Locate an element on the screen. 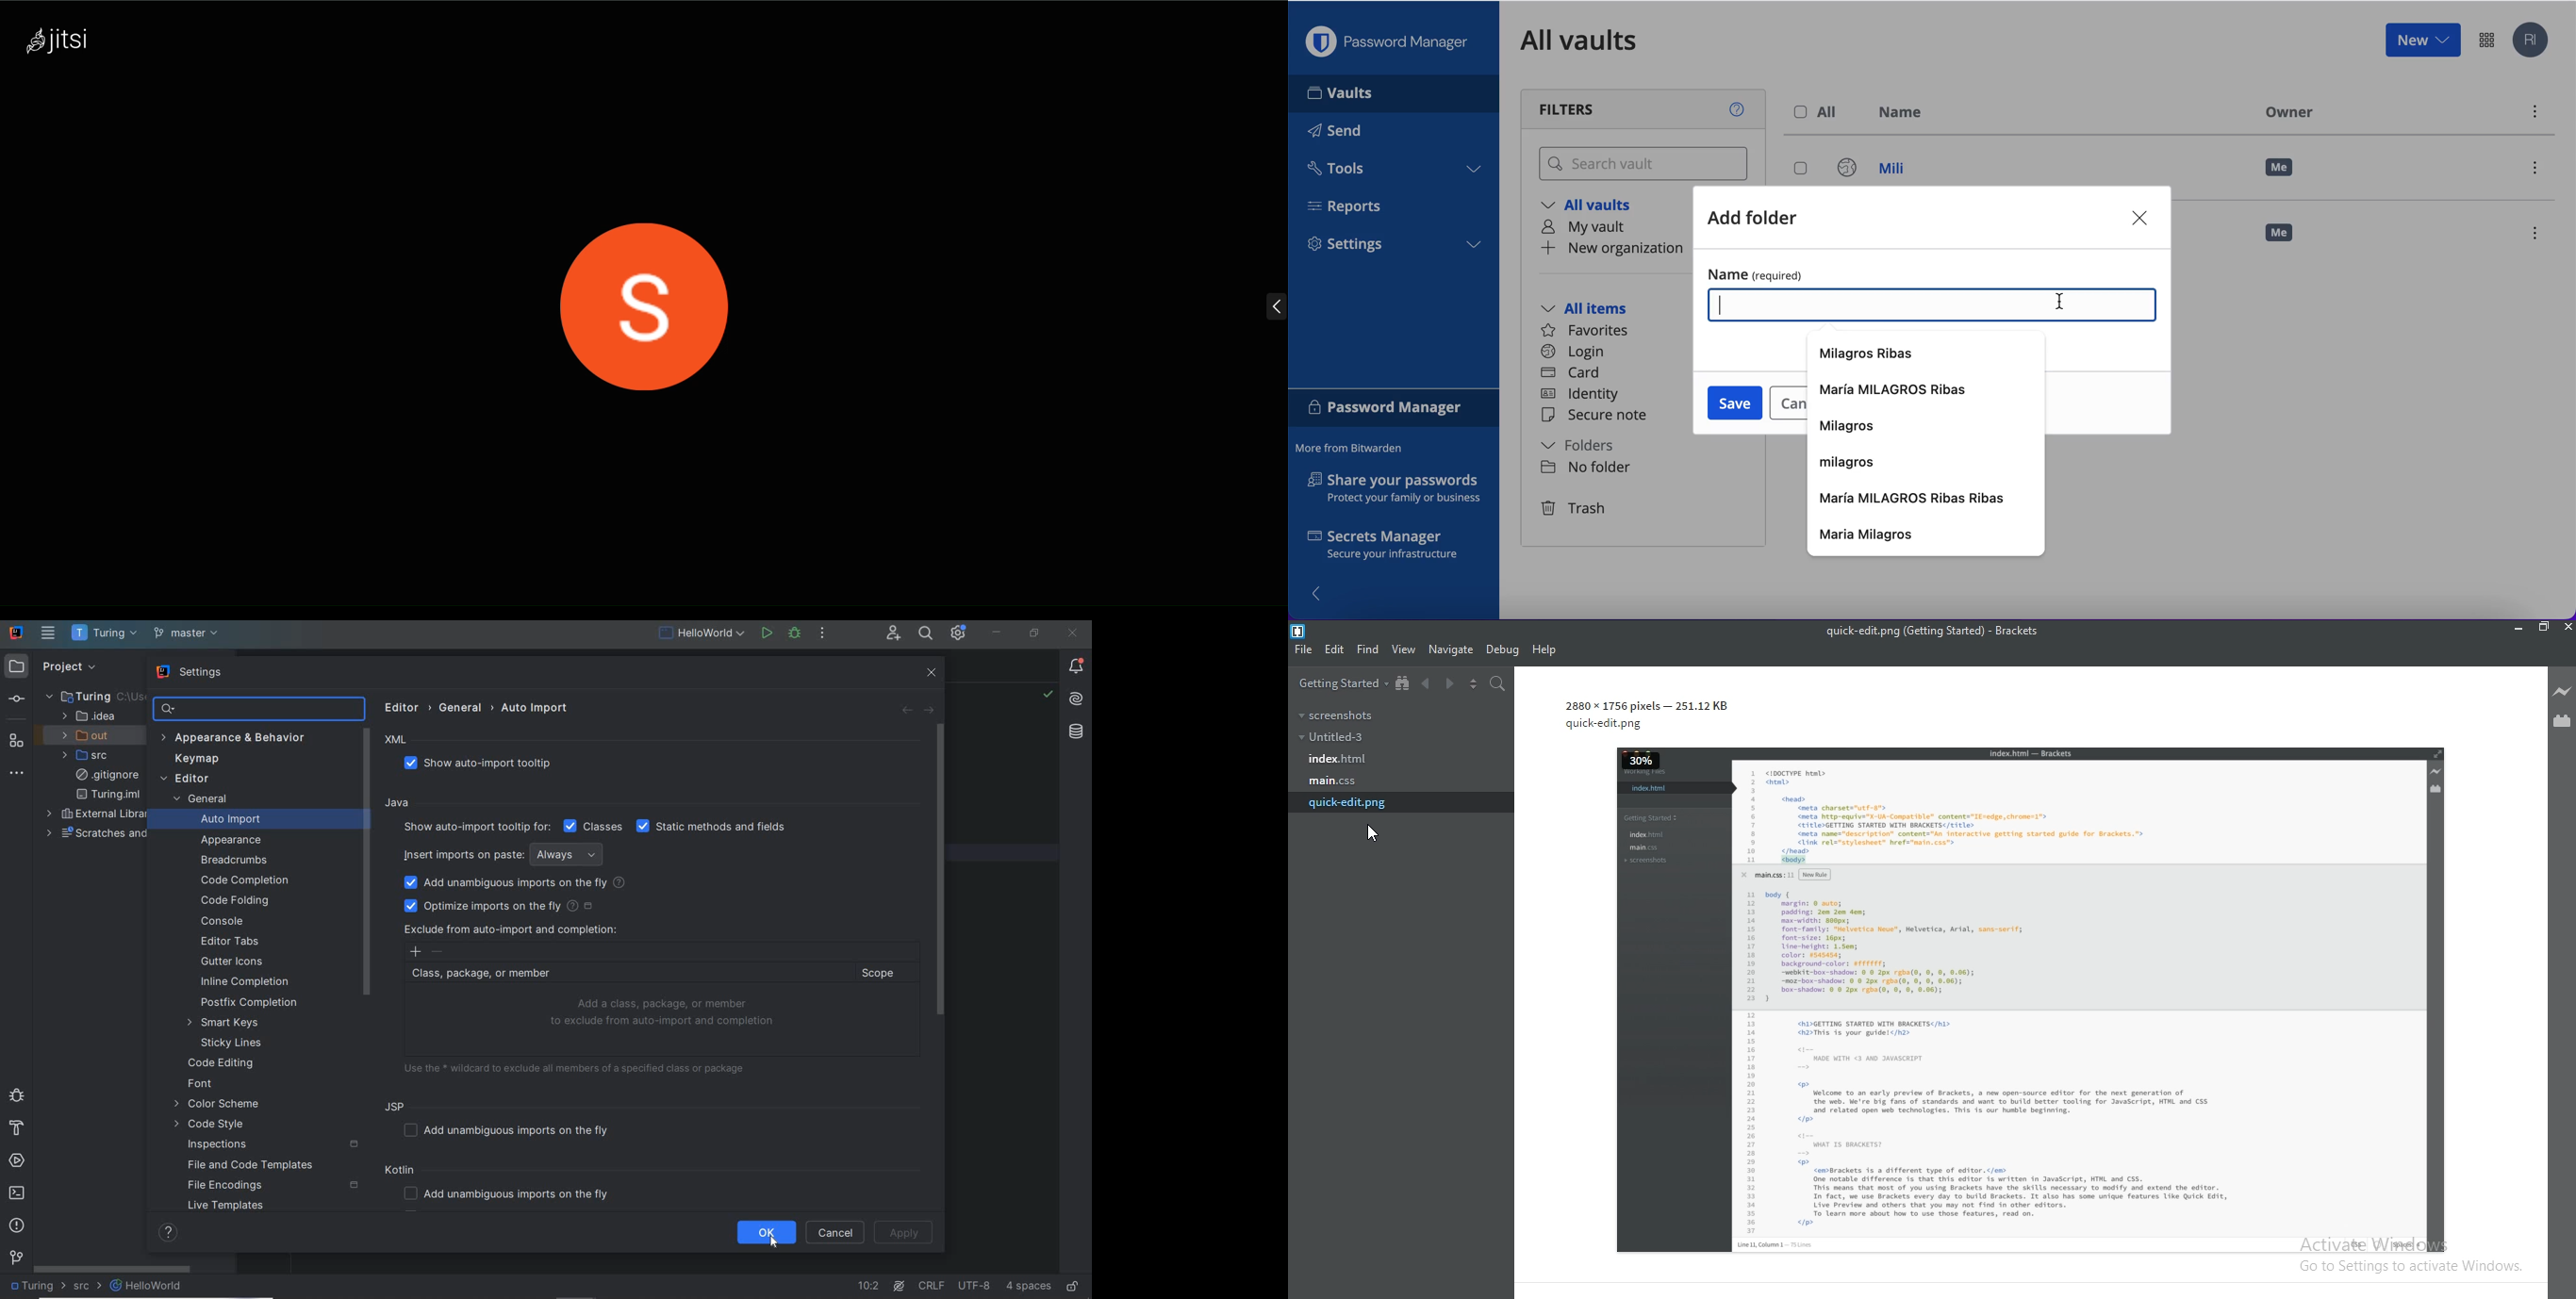  forward is located at coordinates (1451, 685).